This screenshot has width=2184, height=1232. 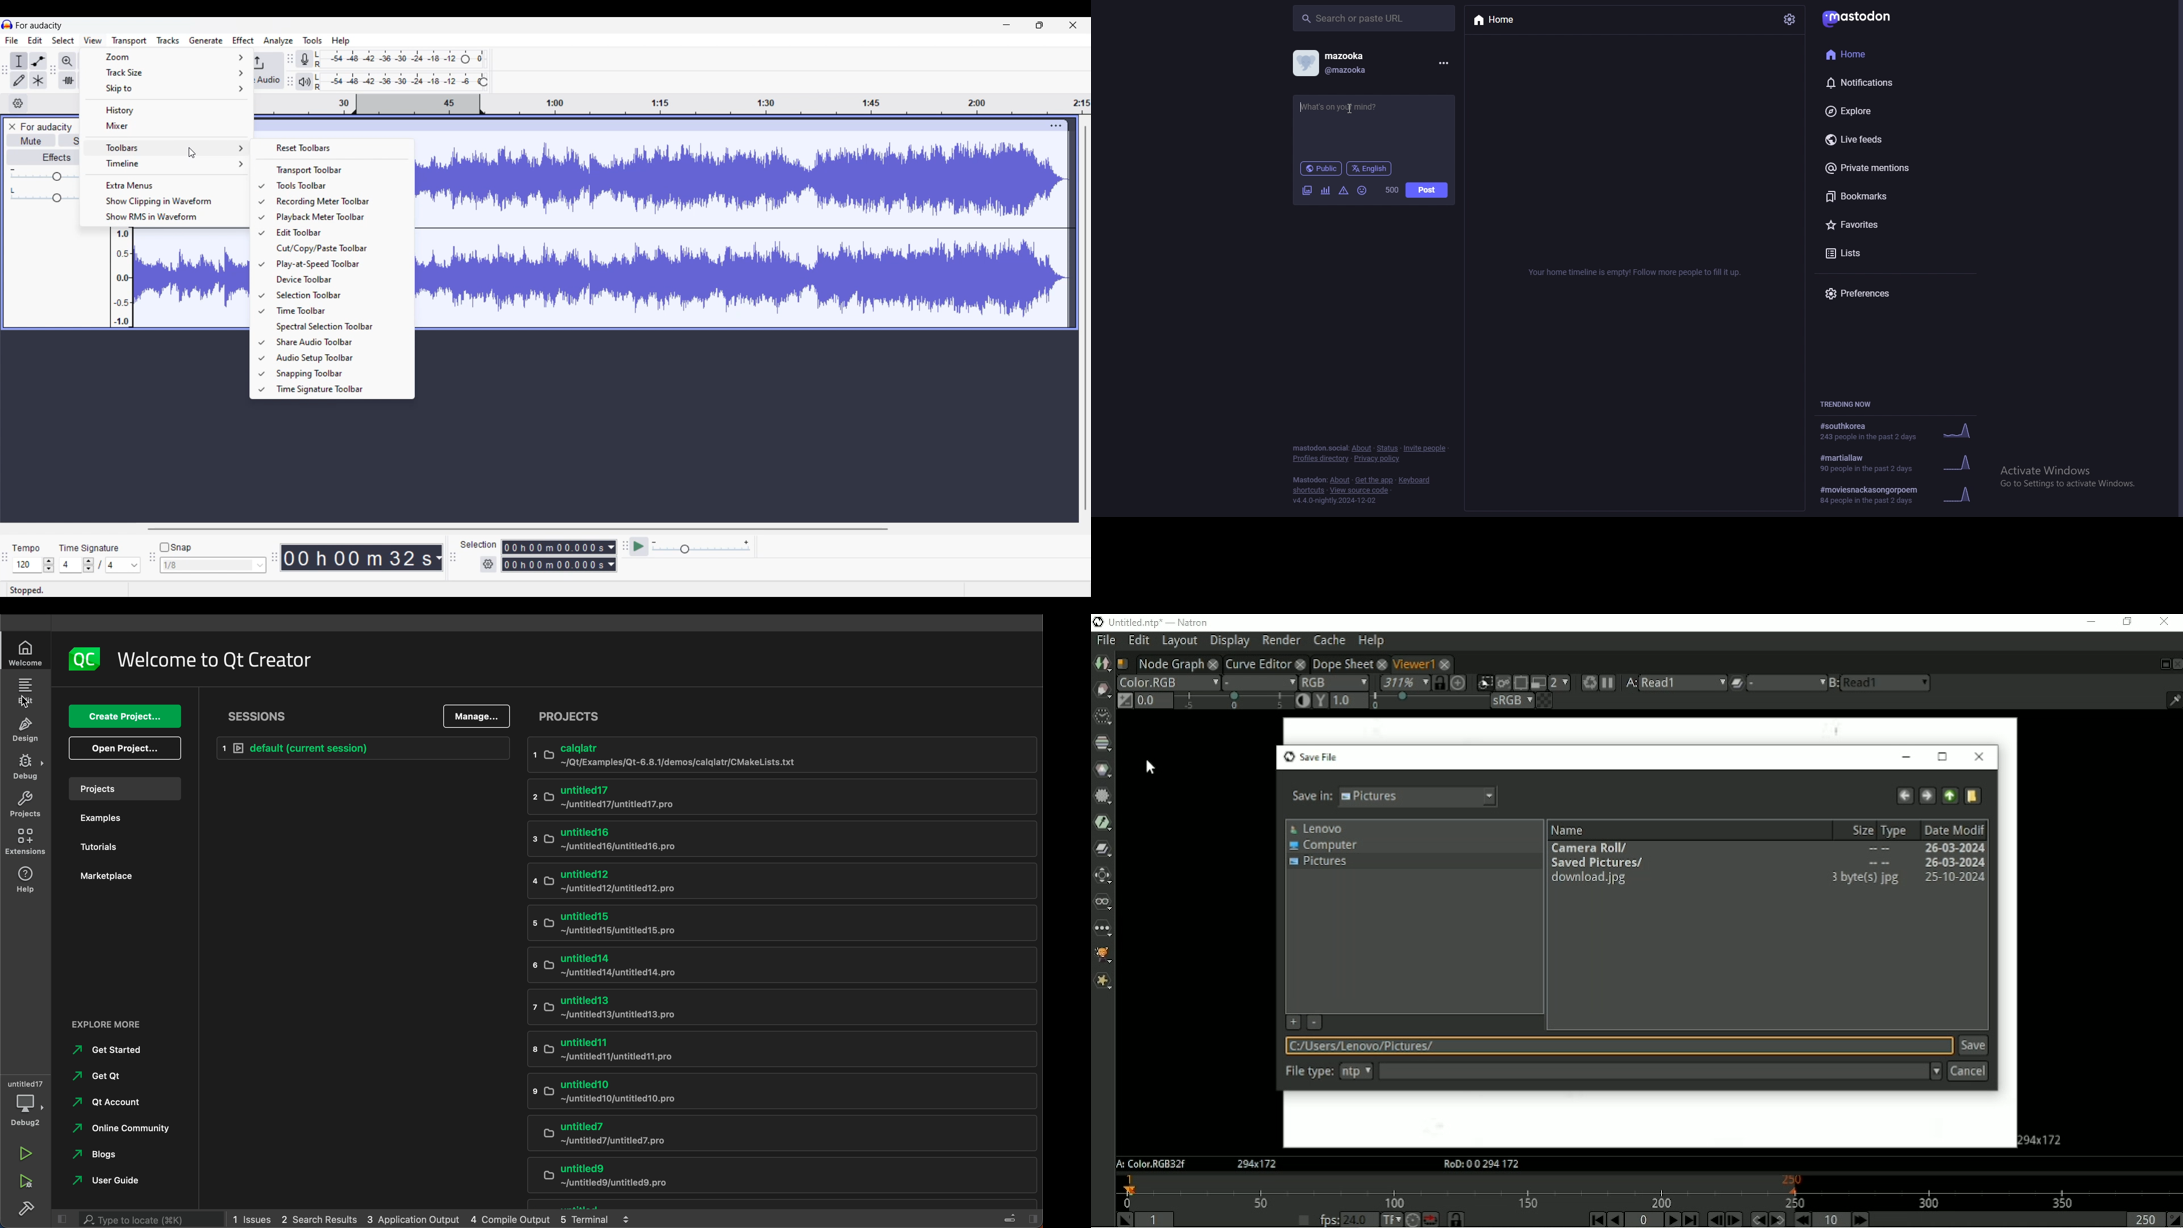 What do you see at coordinates (48, 565) in the screenshot?
I see `Increase/Decrease tempo` at bounding box center [48, 565].